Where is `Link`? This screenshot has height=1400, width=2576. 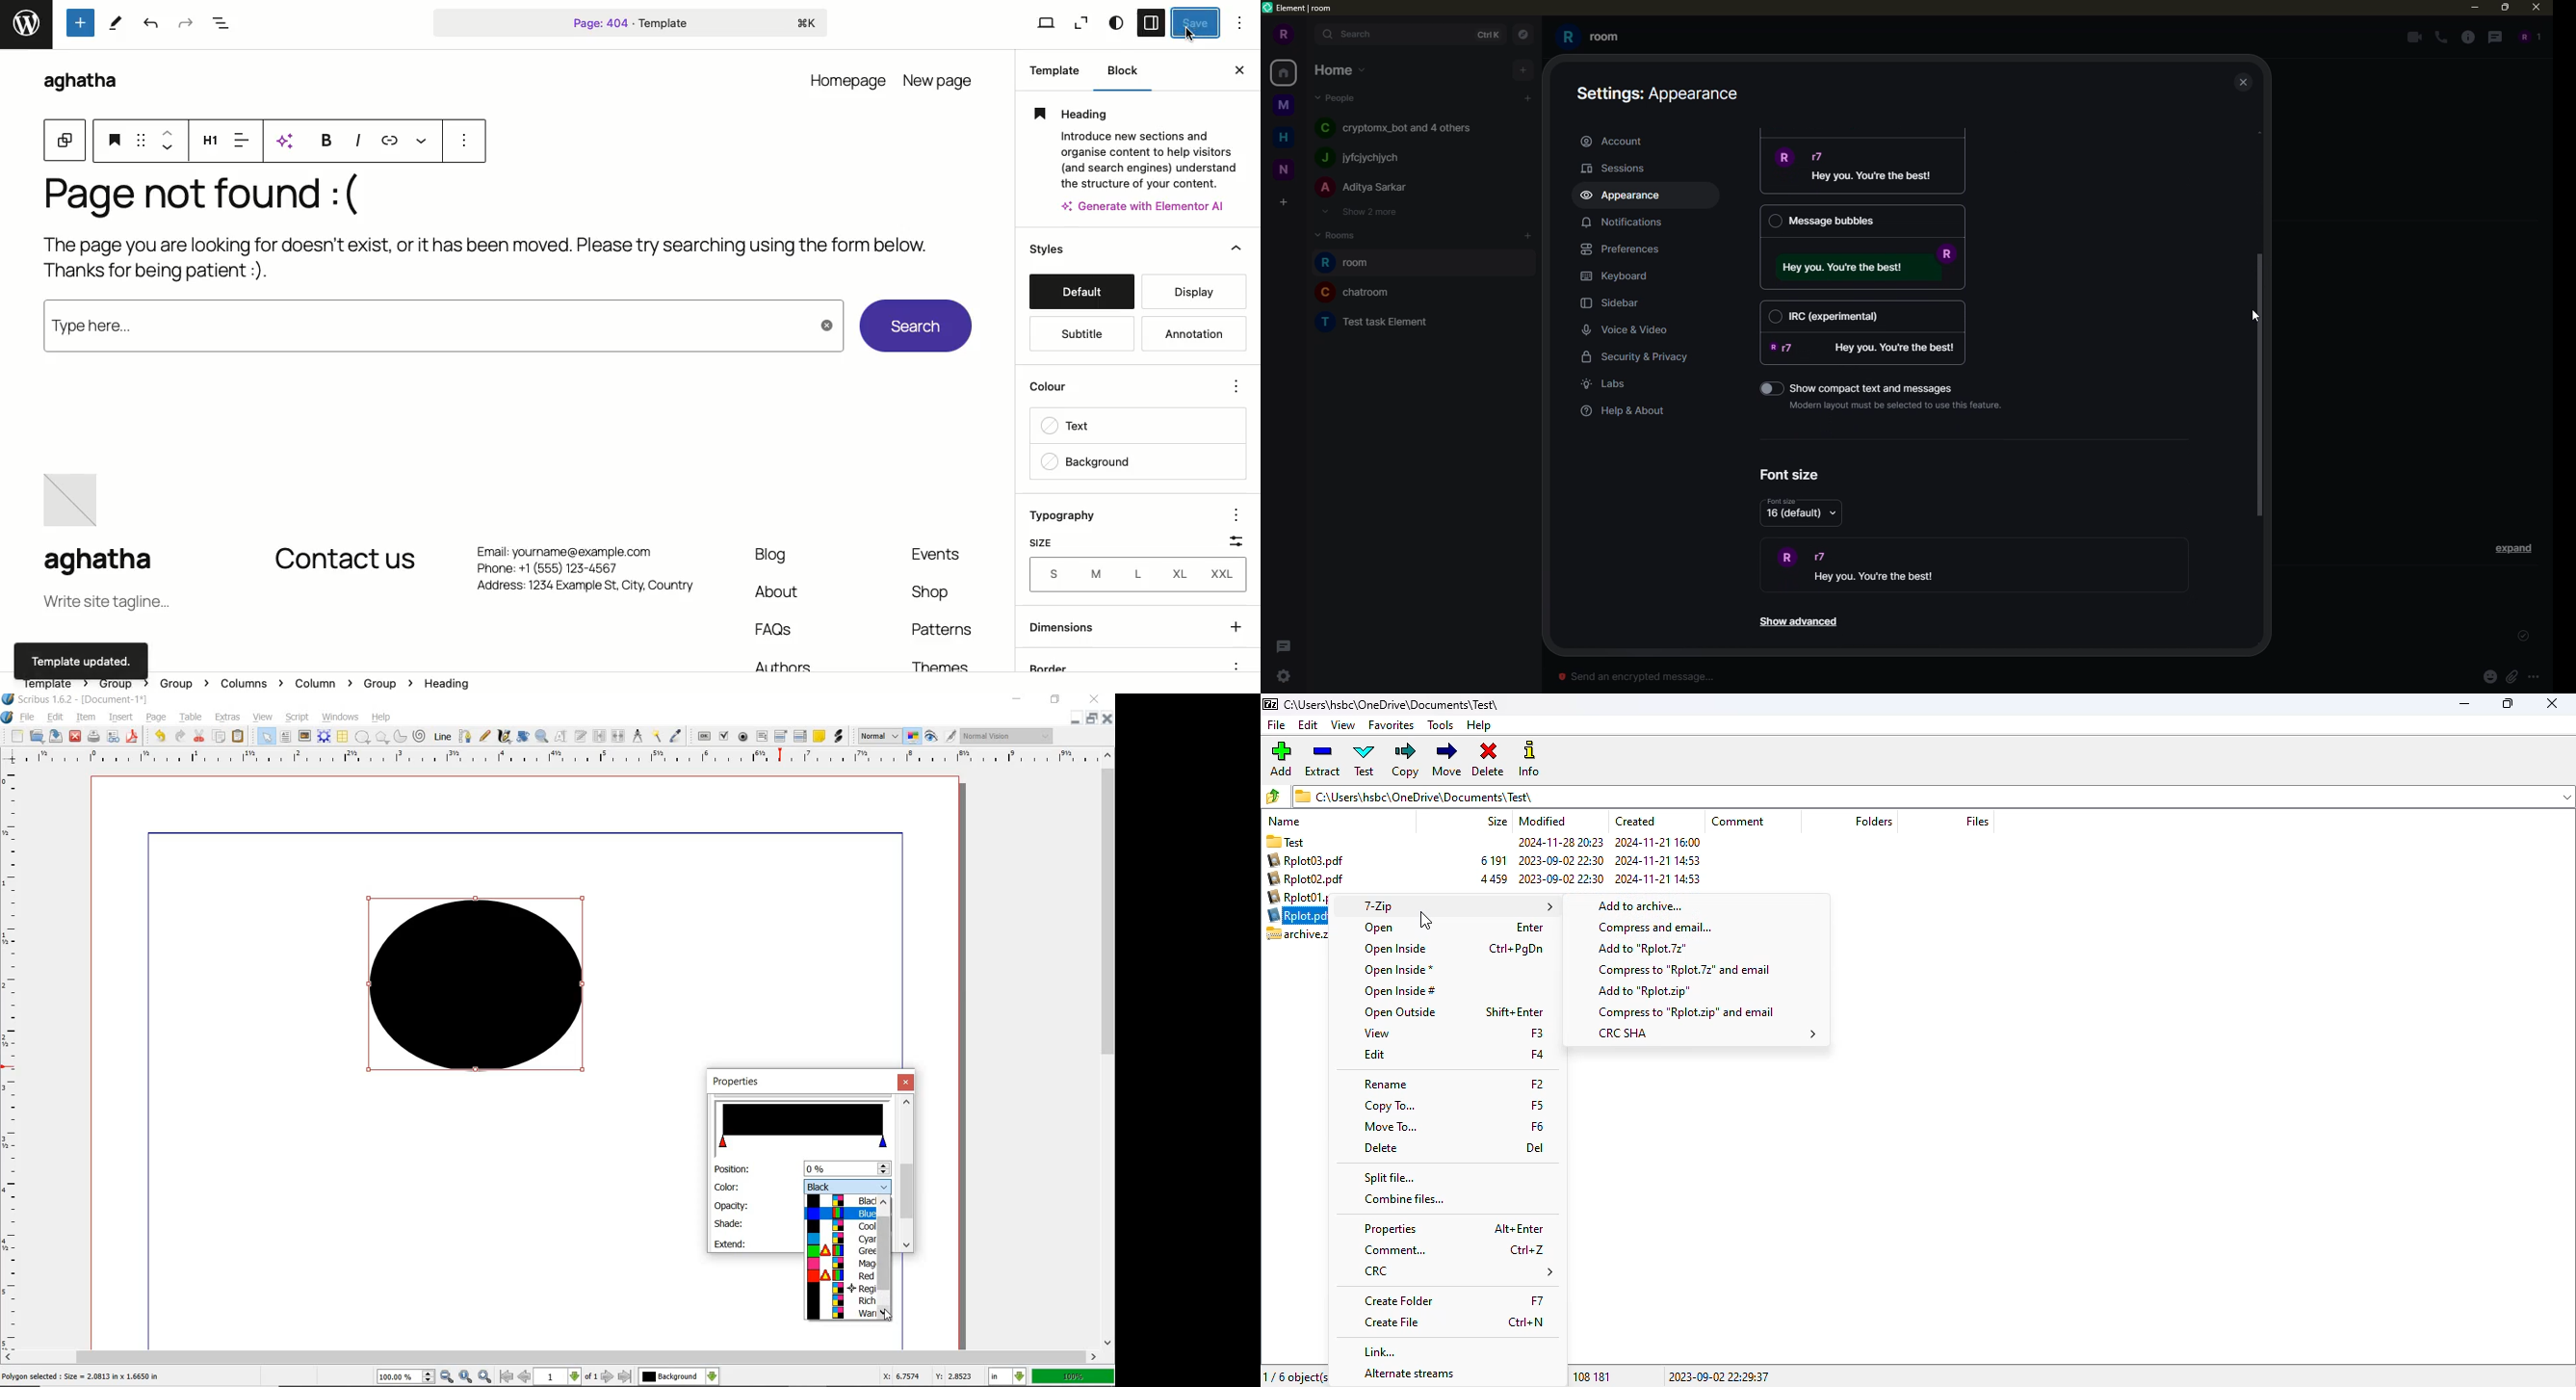 Link is located at coordinates (391, 140).